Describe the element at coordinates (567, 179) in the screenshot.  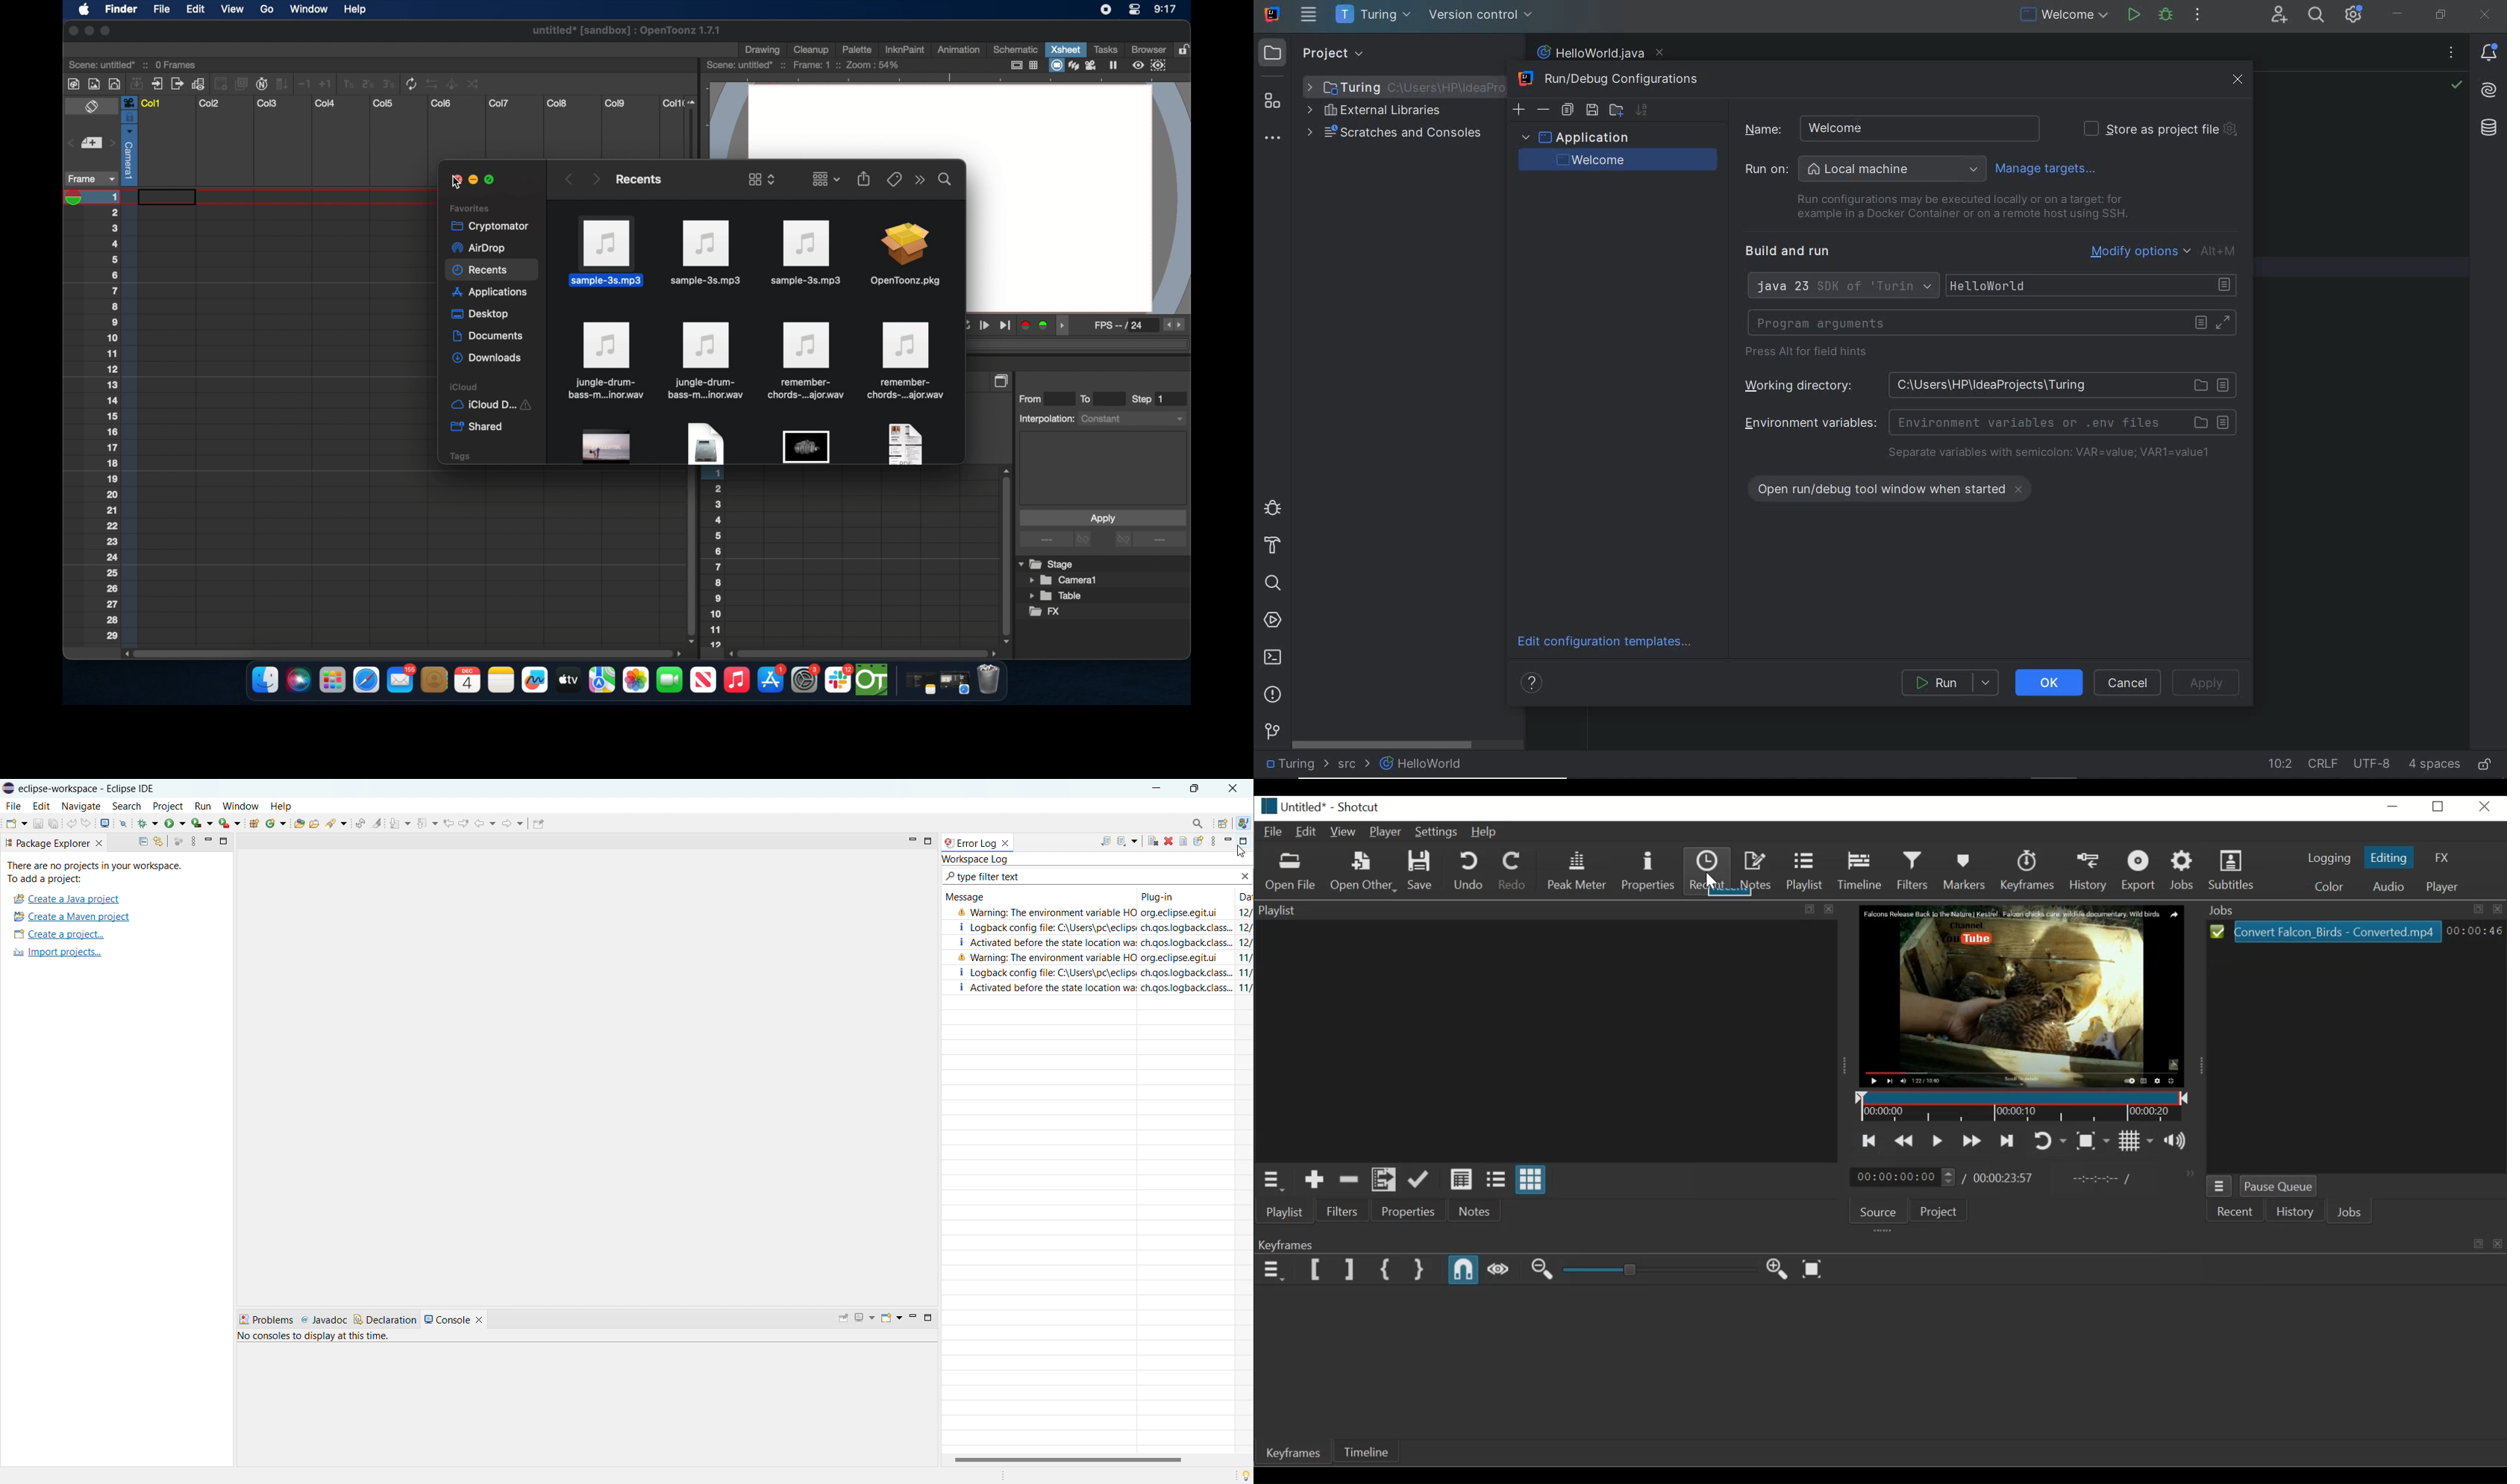
I see `previous` at that location.